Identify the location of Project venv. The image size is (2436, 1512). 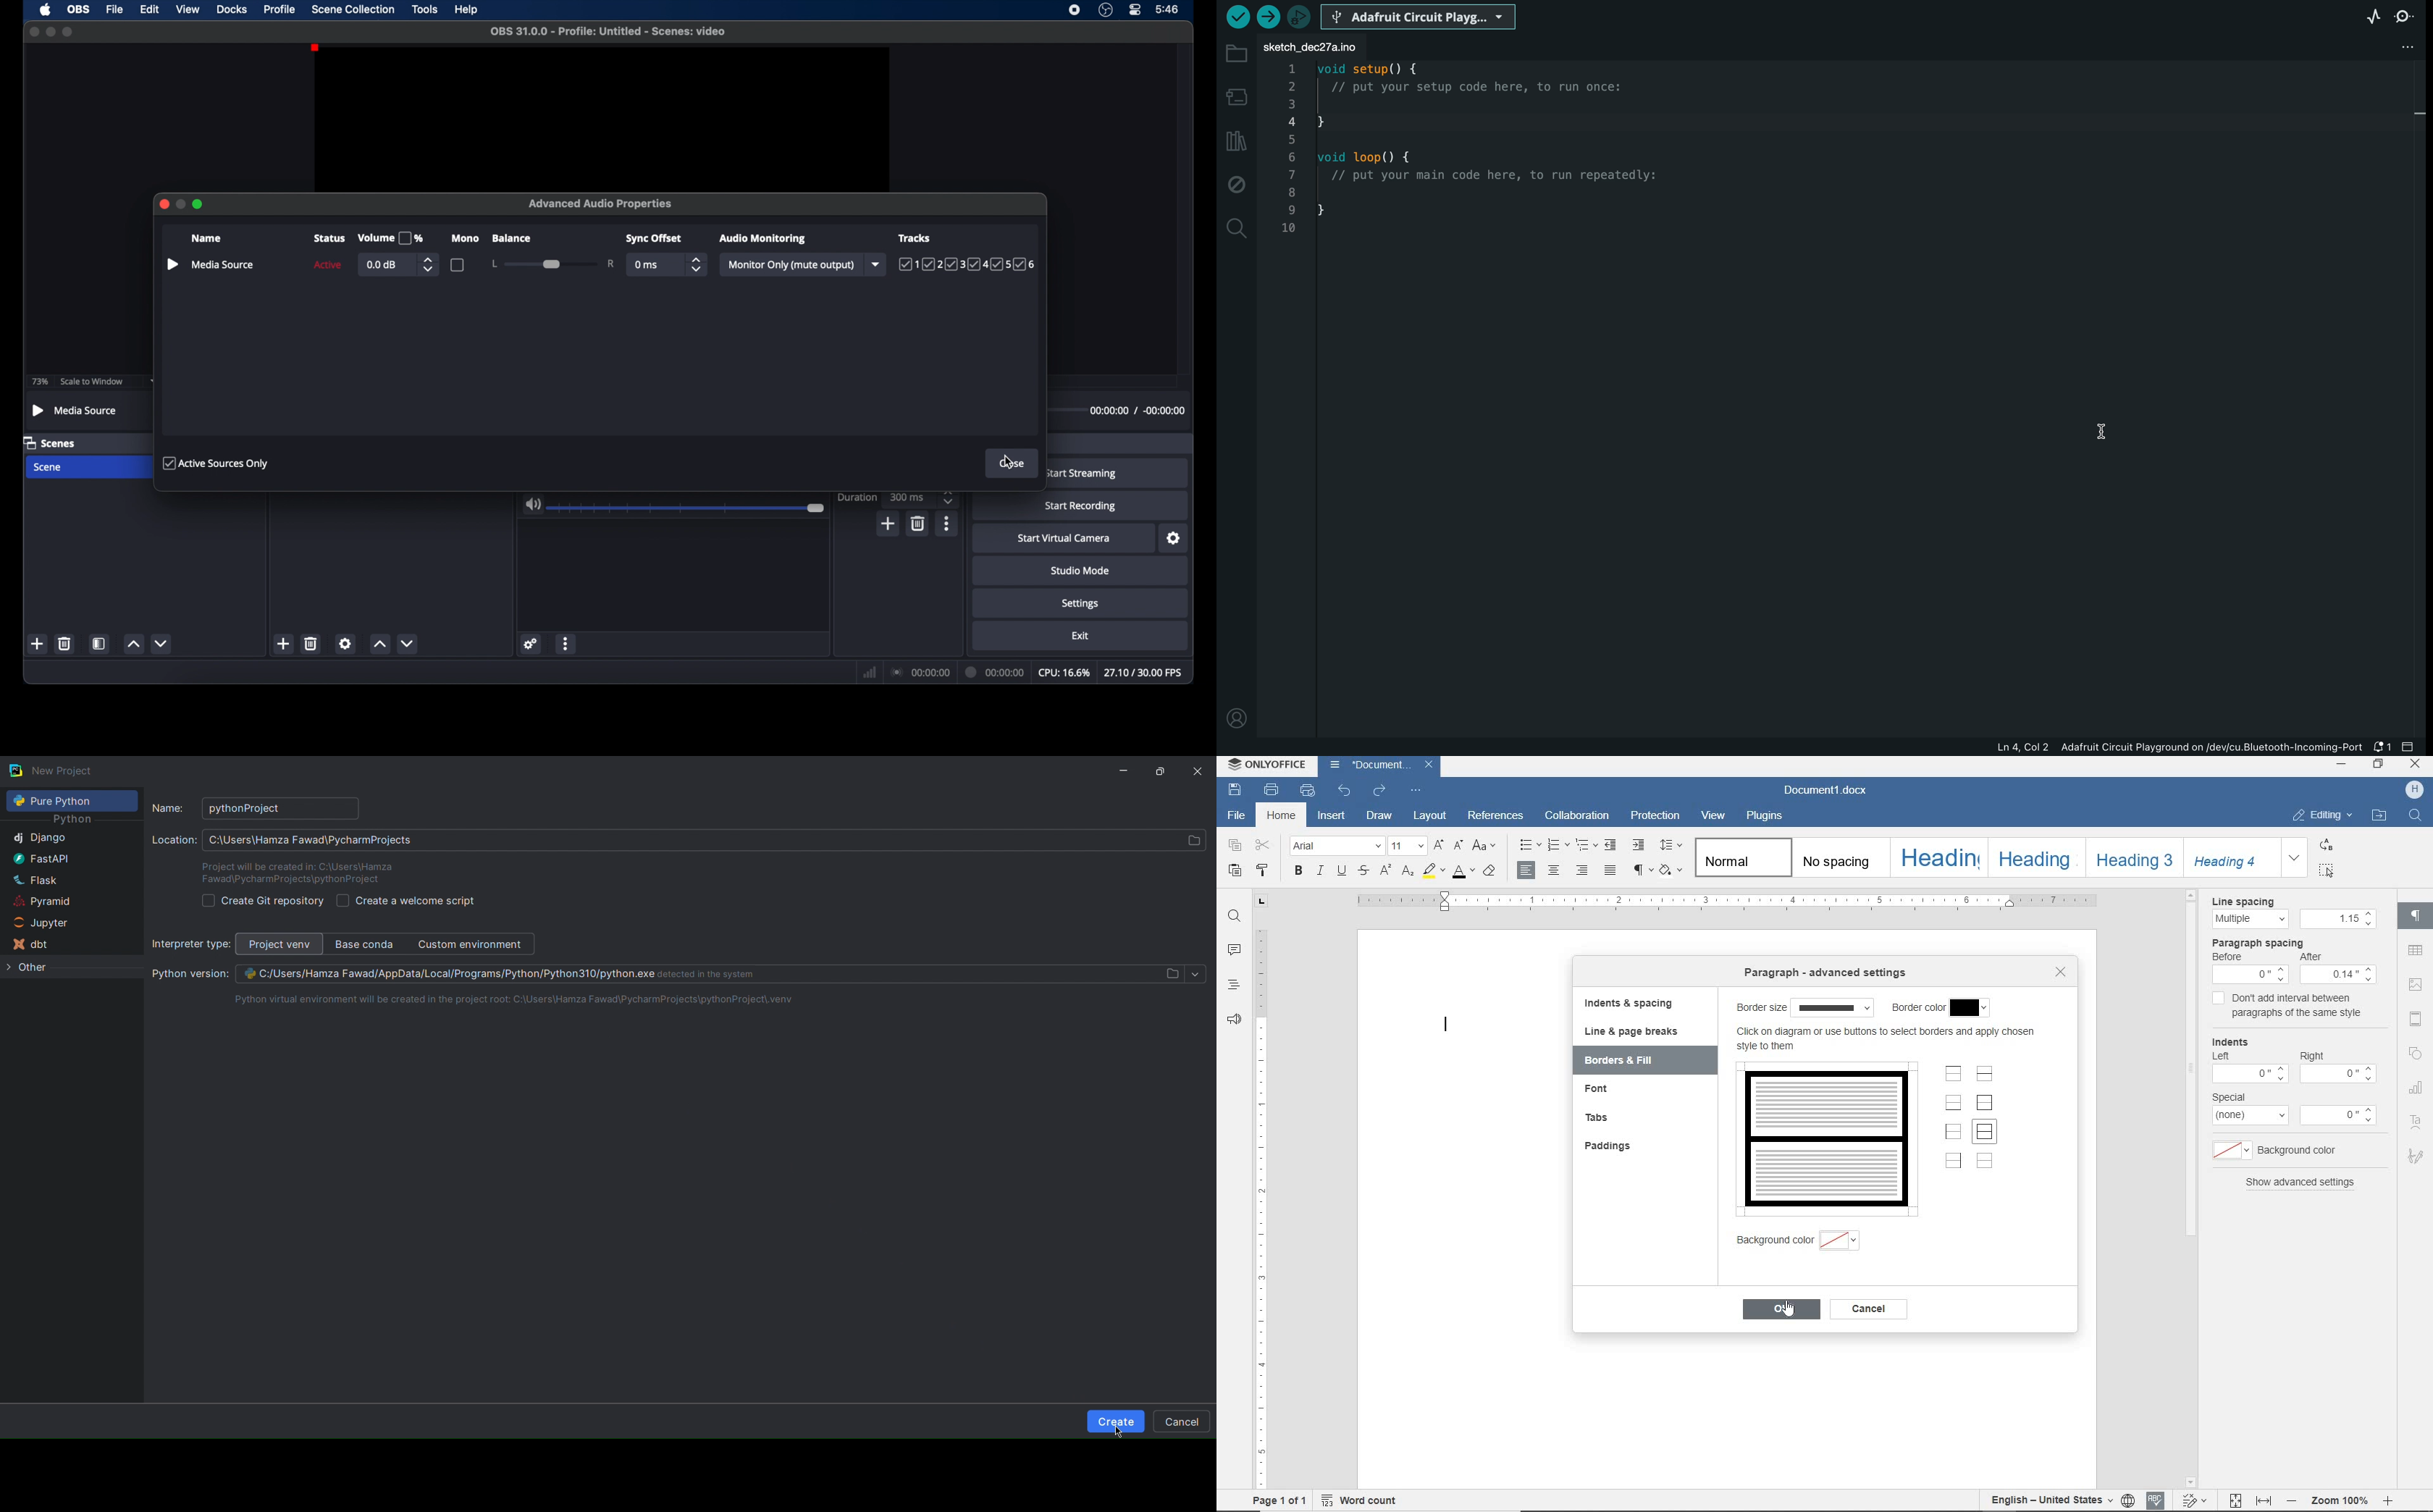
(279, 944).